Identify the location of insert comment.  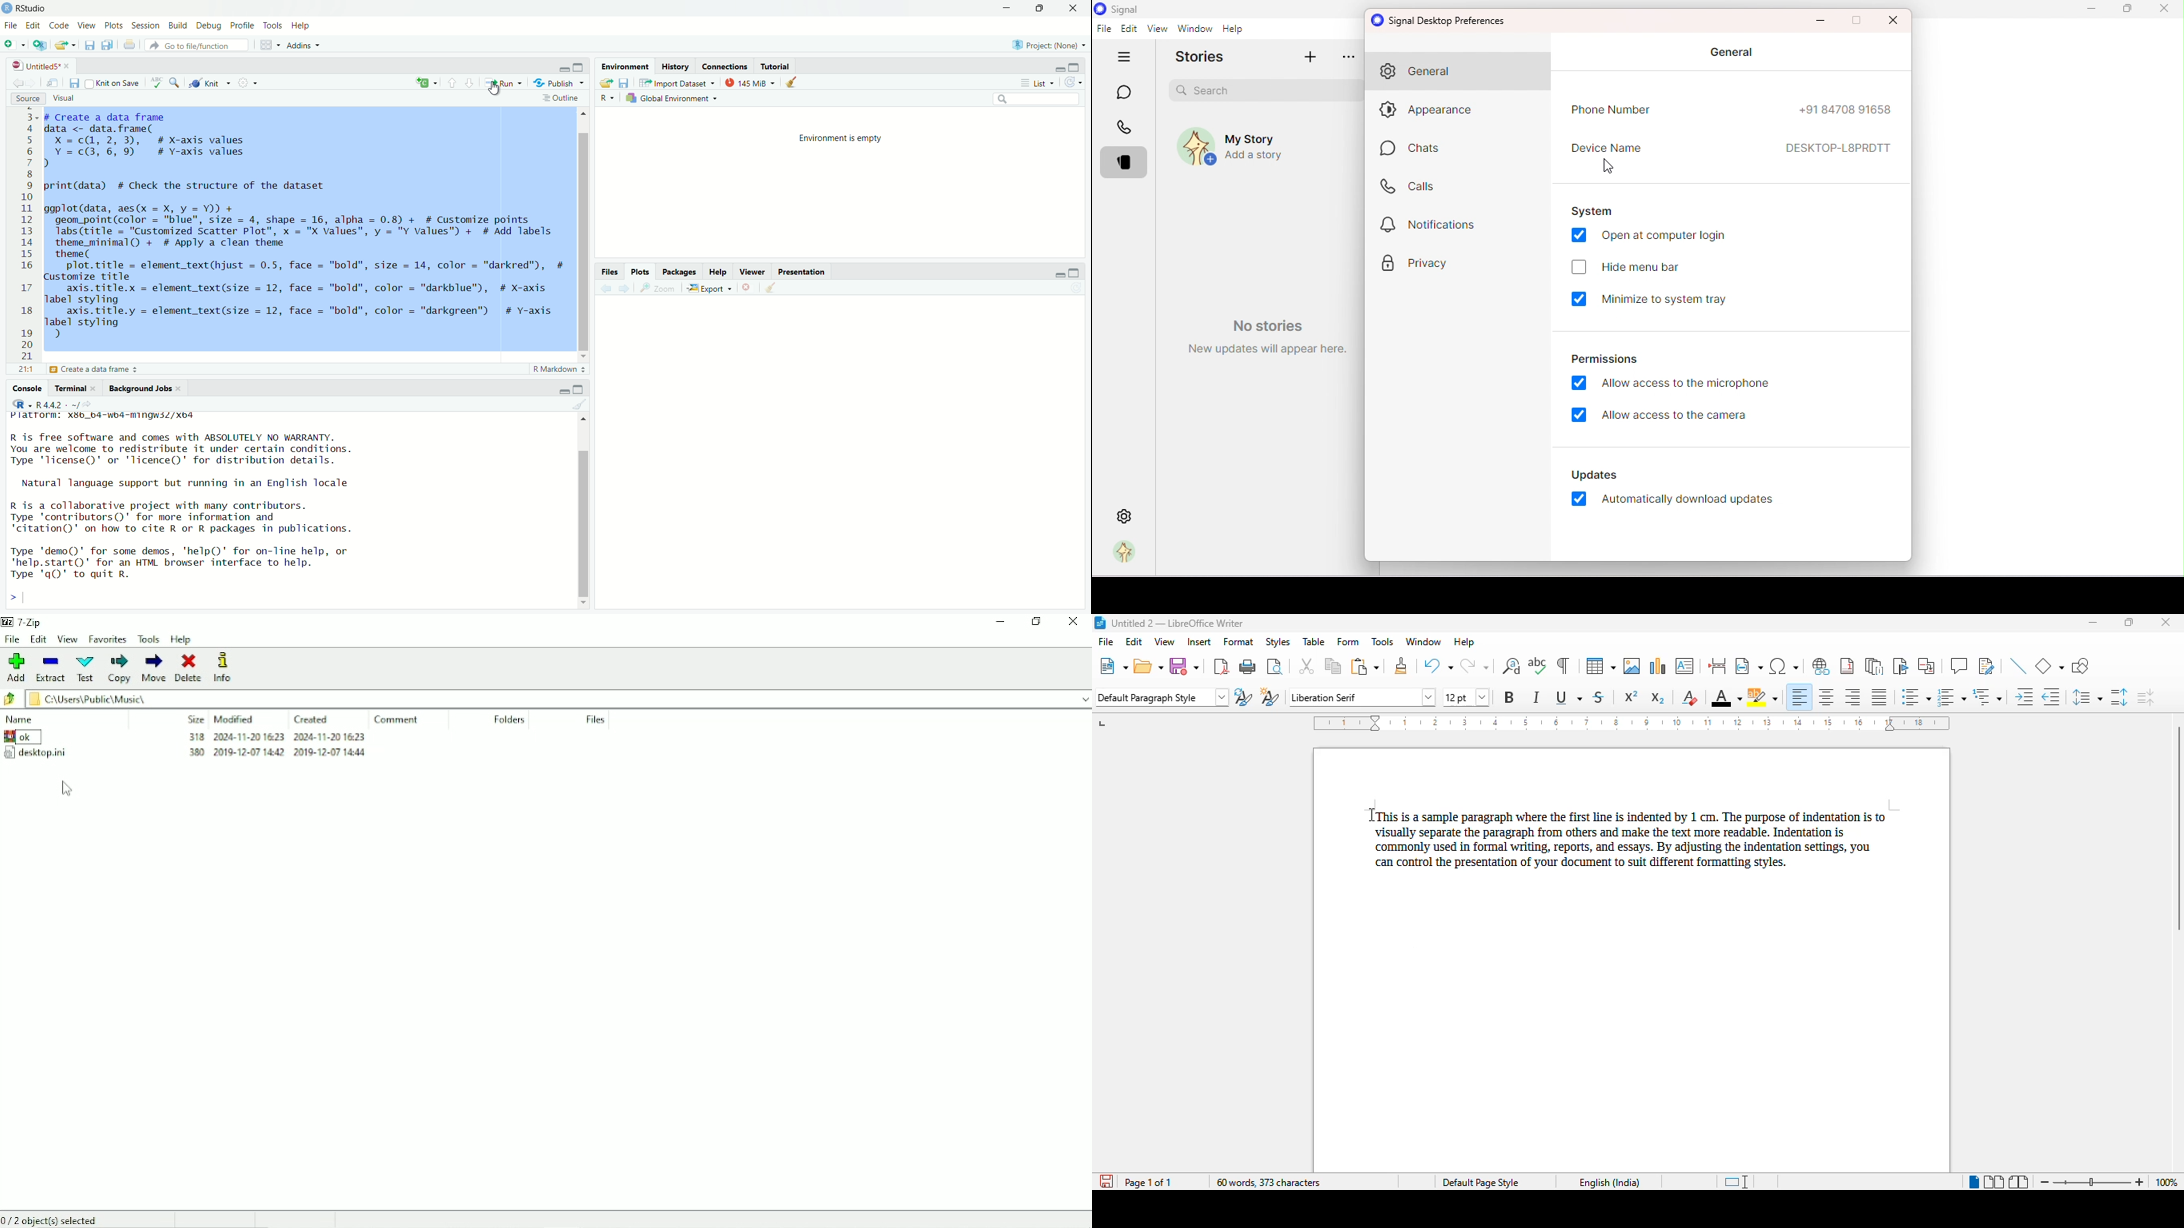
(1958, 665).